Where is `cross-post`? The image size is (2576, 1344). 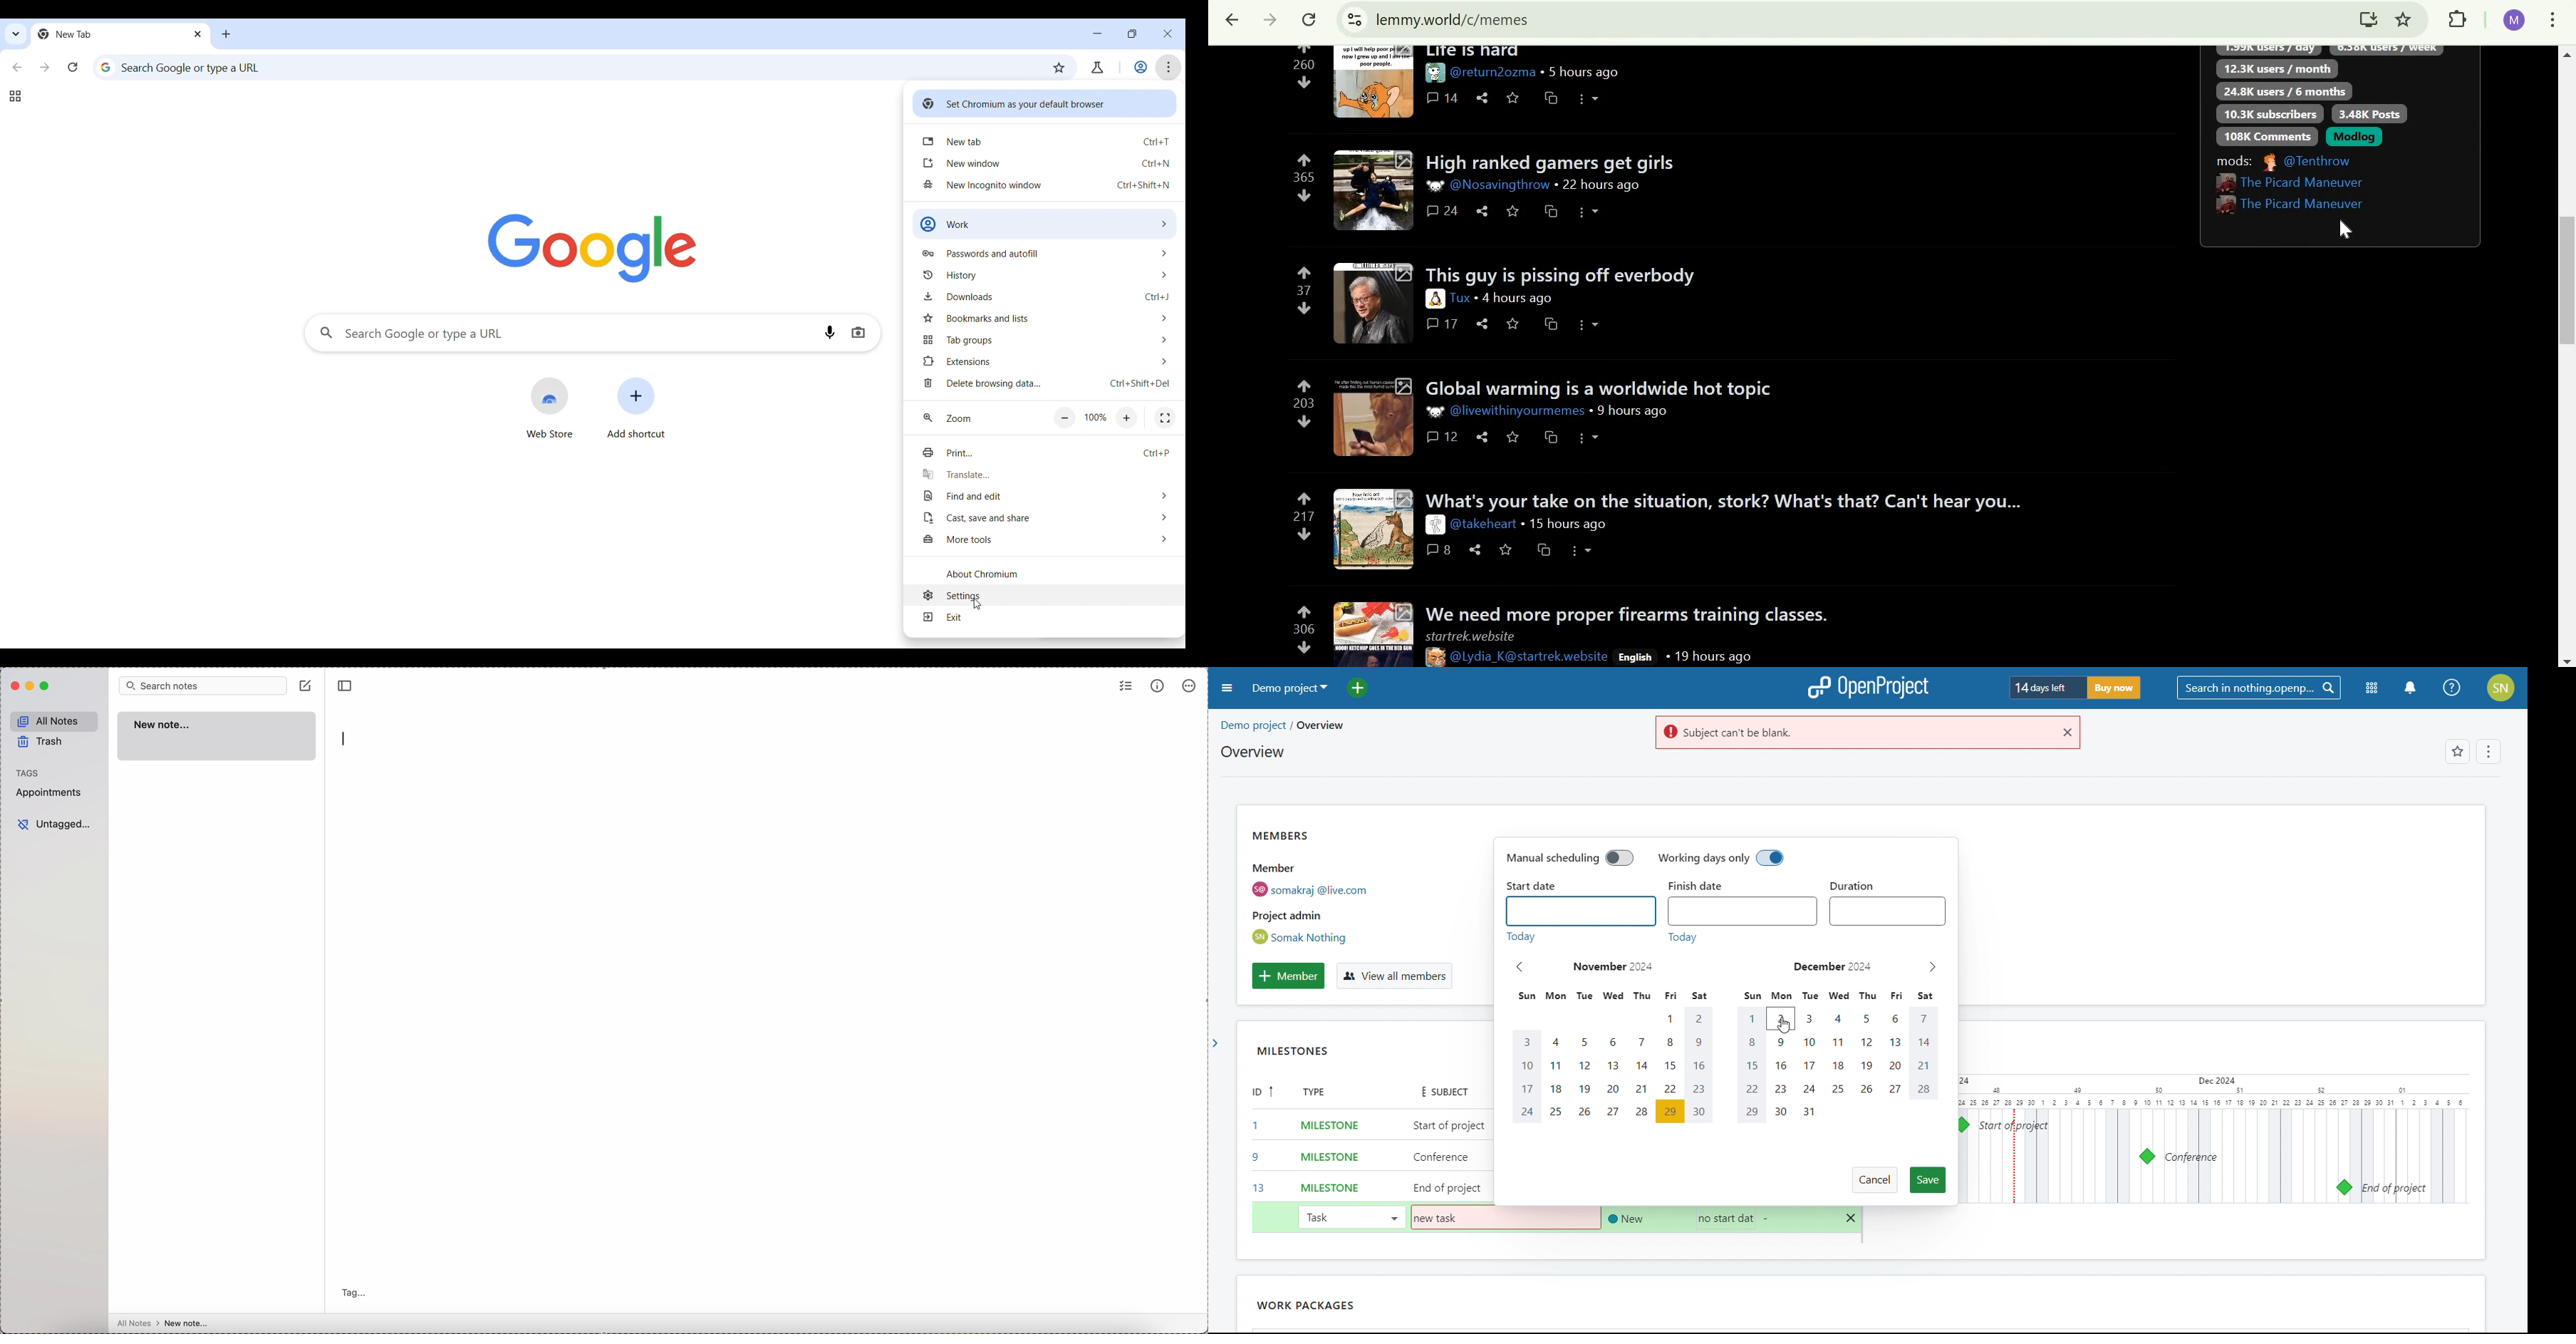
cross-post is located at coordinates (1544, 550).